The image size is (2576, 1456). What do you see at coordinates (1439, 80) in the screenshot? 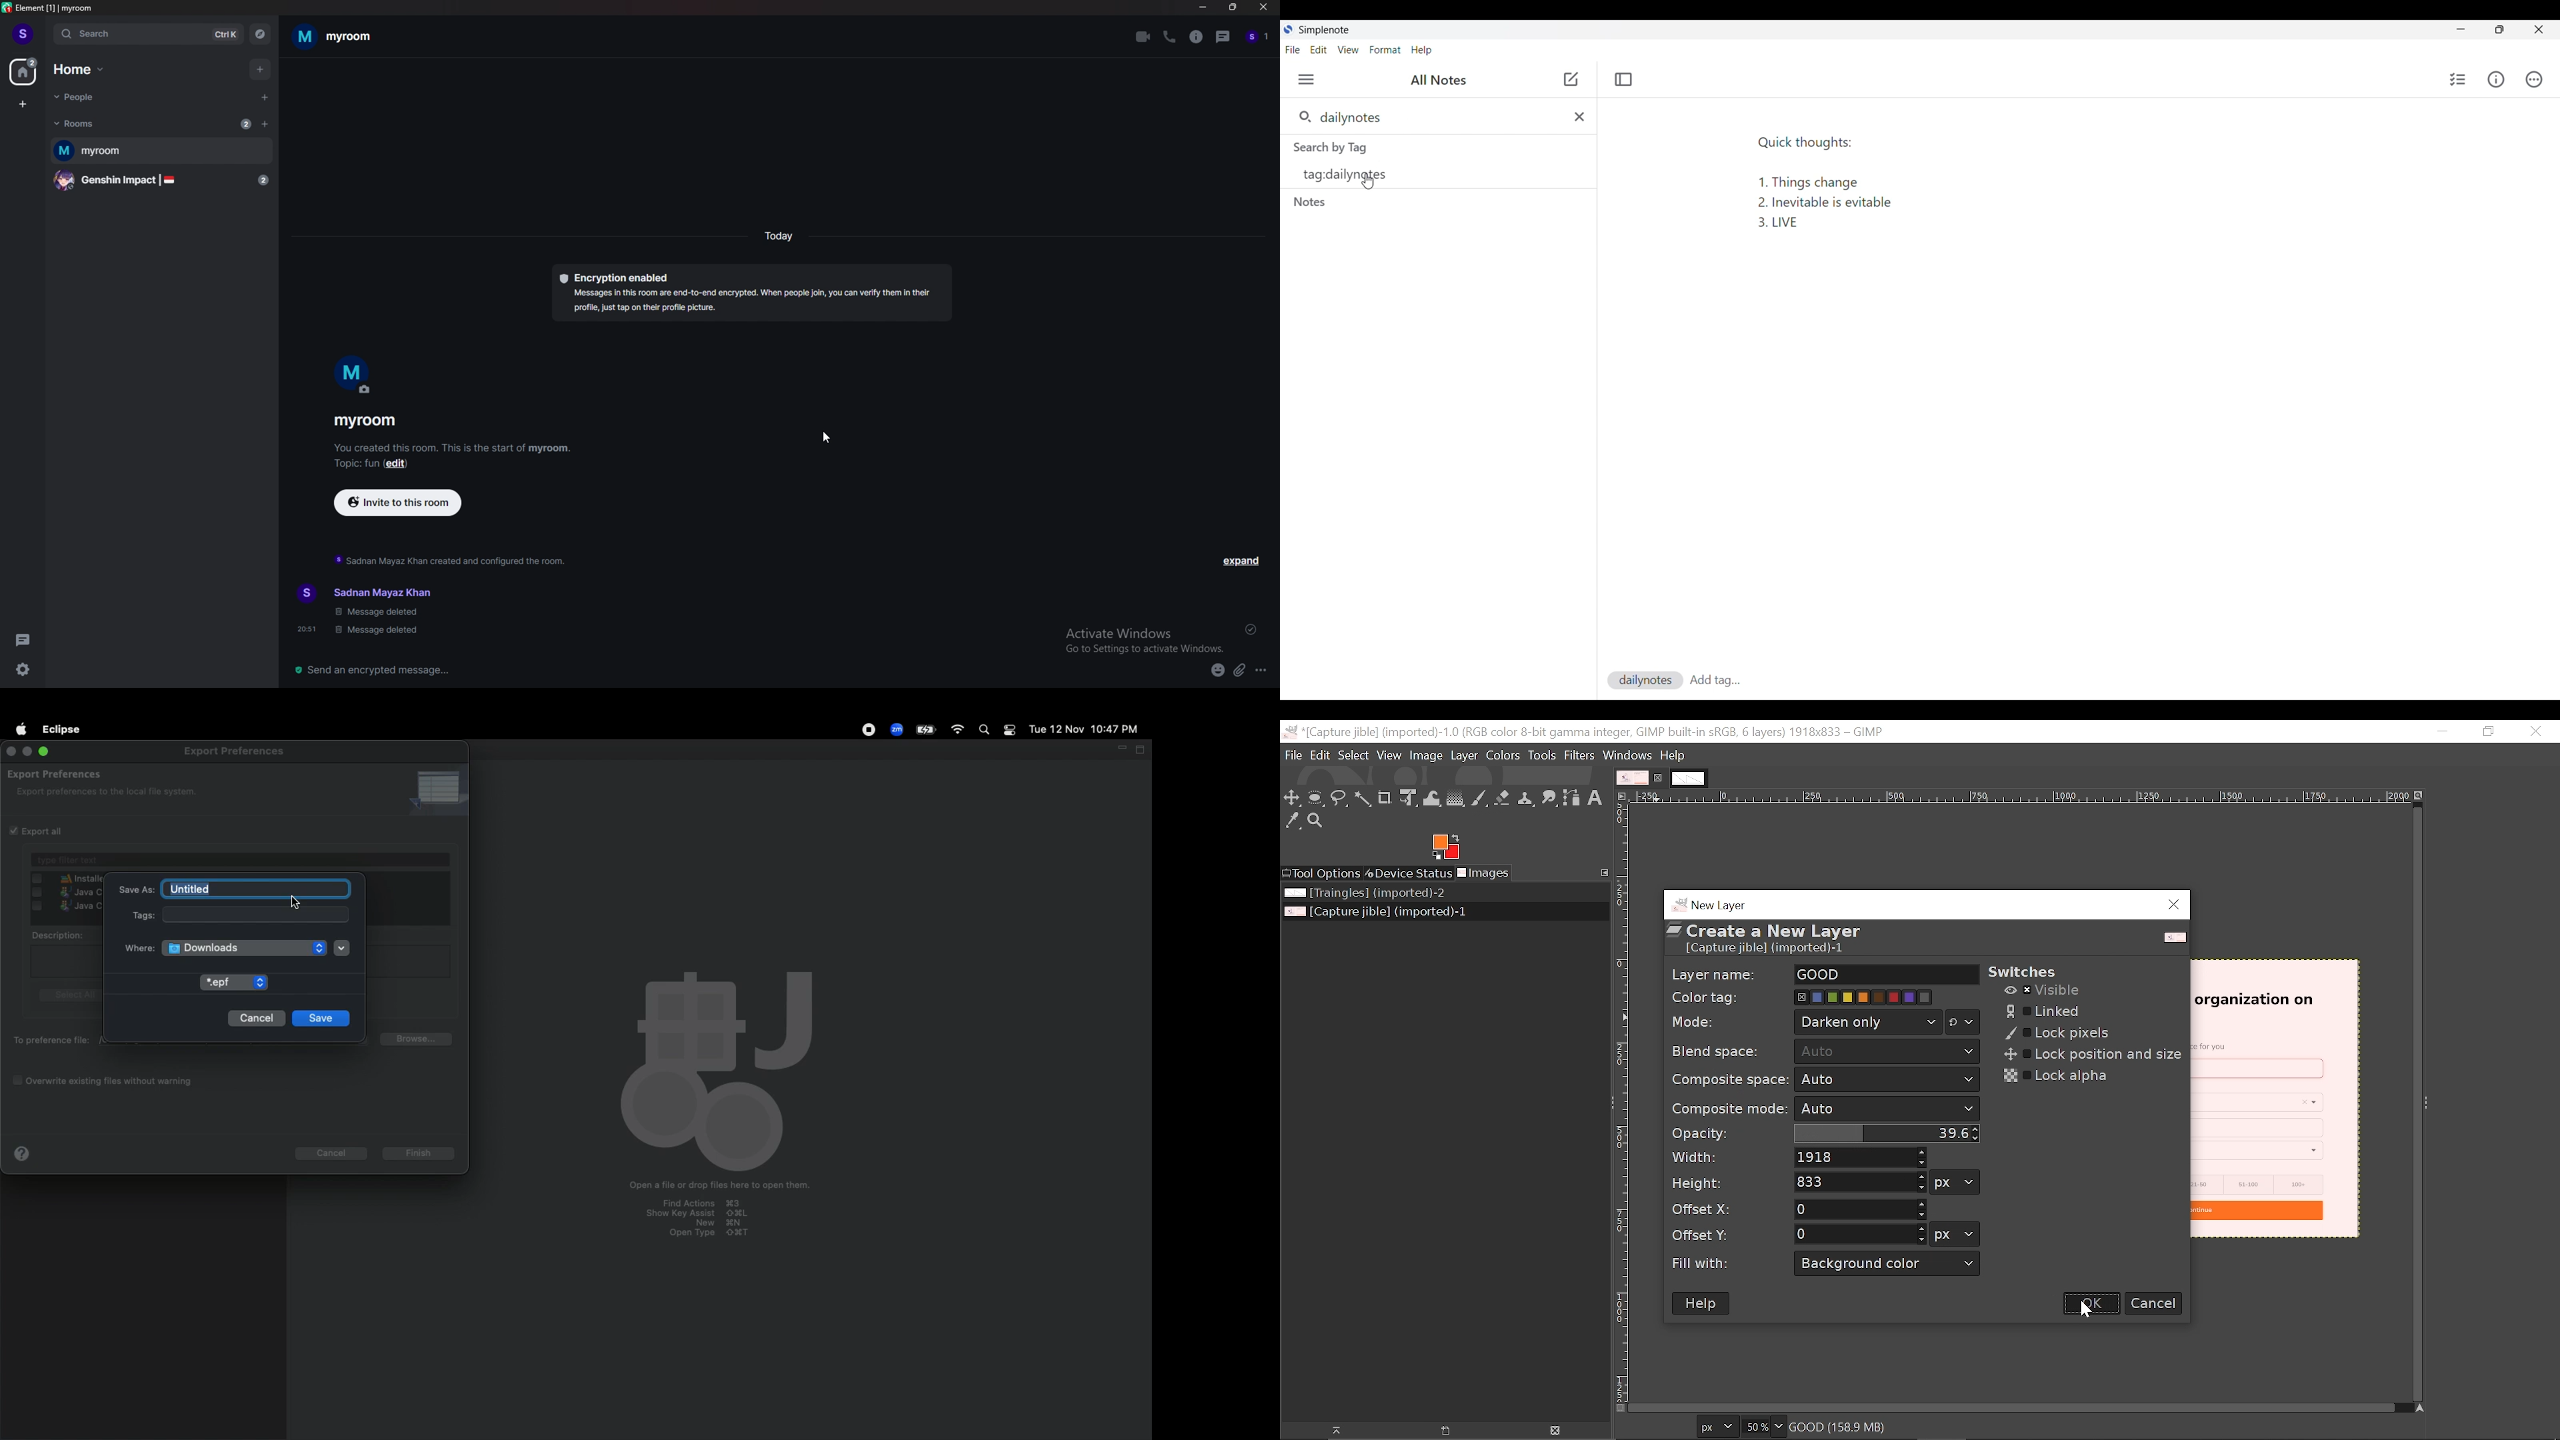
I see `All notes` at bounding box center [1439, 80].